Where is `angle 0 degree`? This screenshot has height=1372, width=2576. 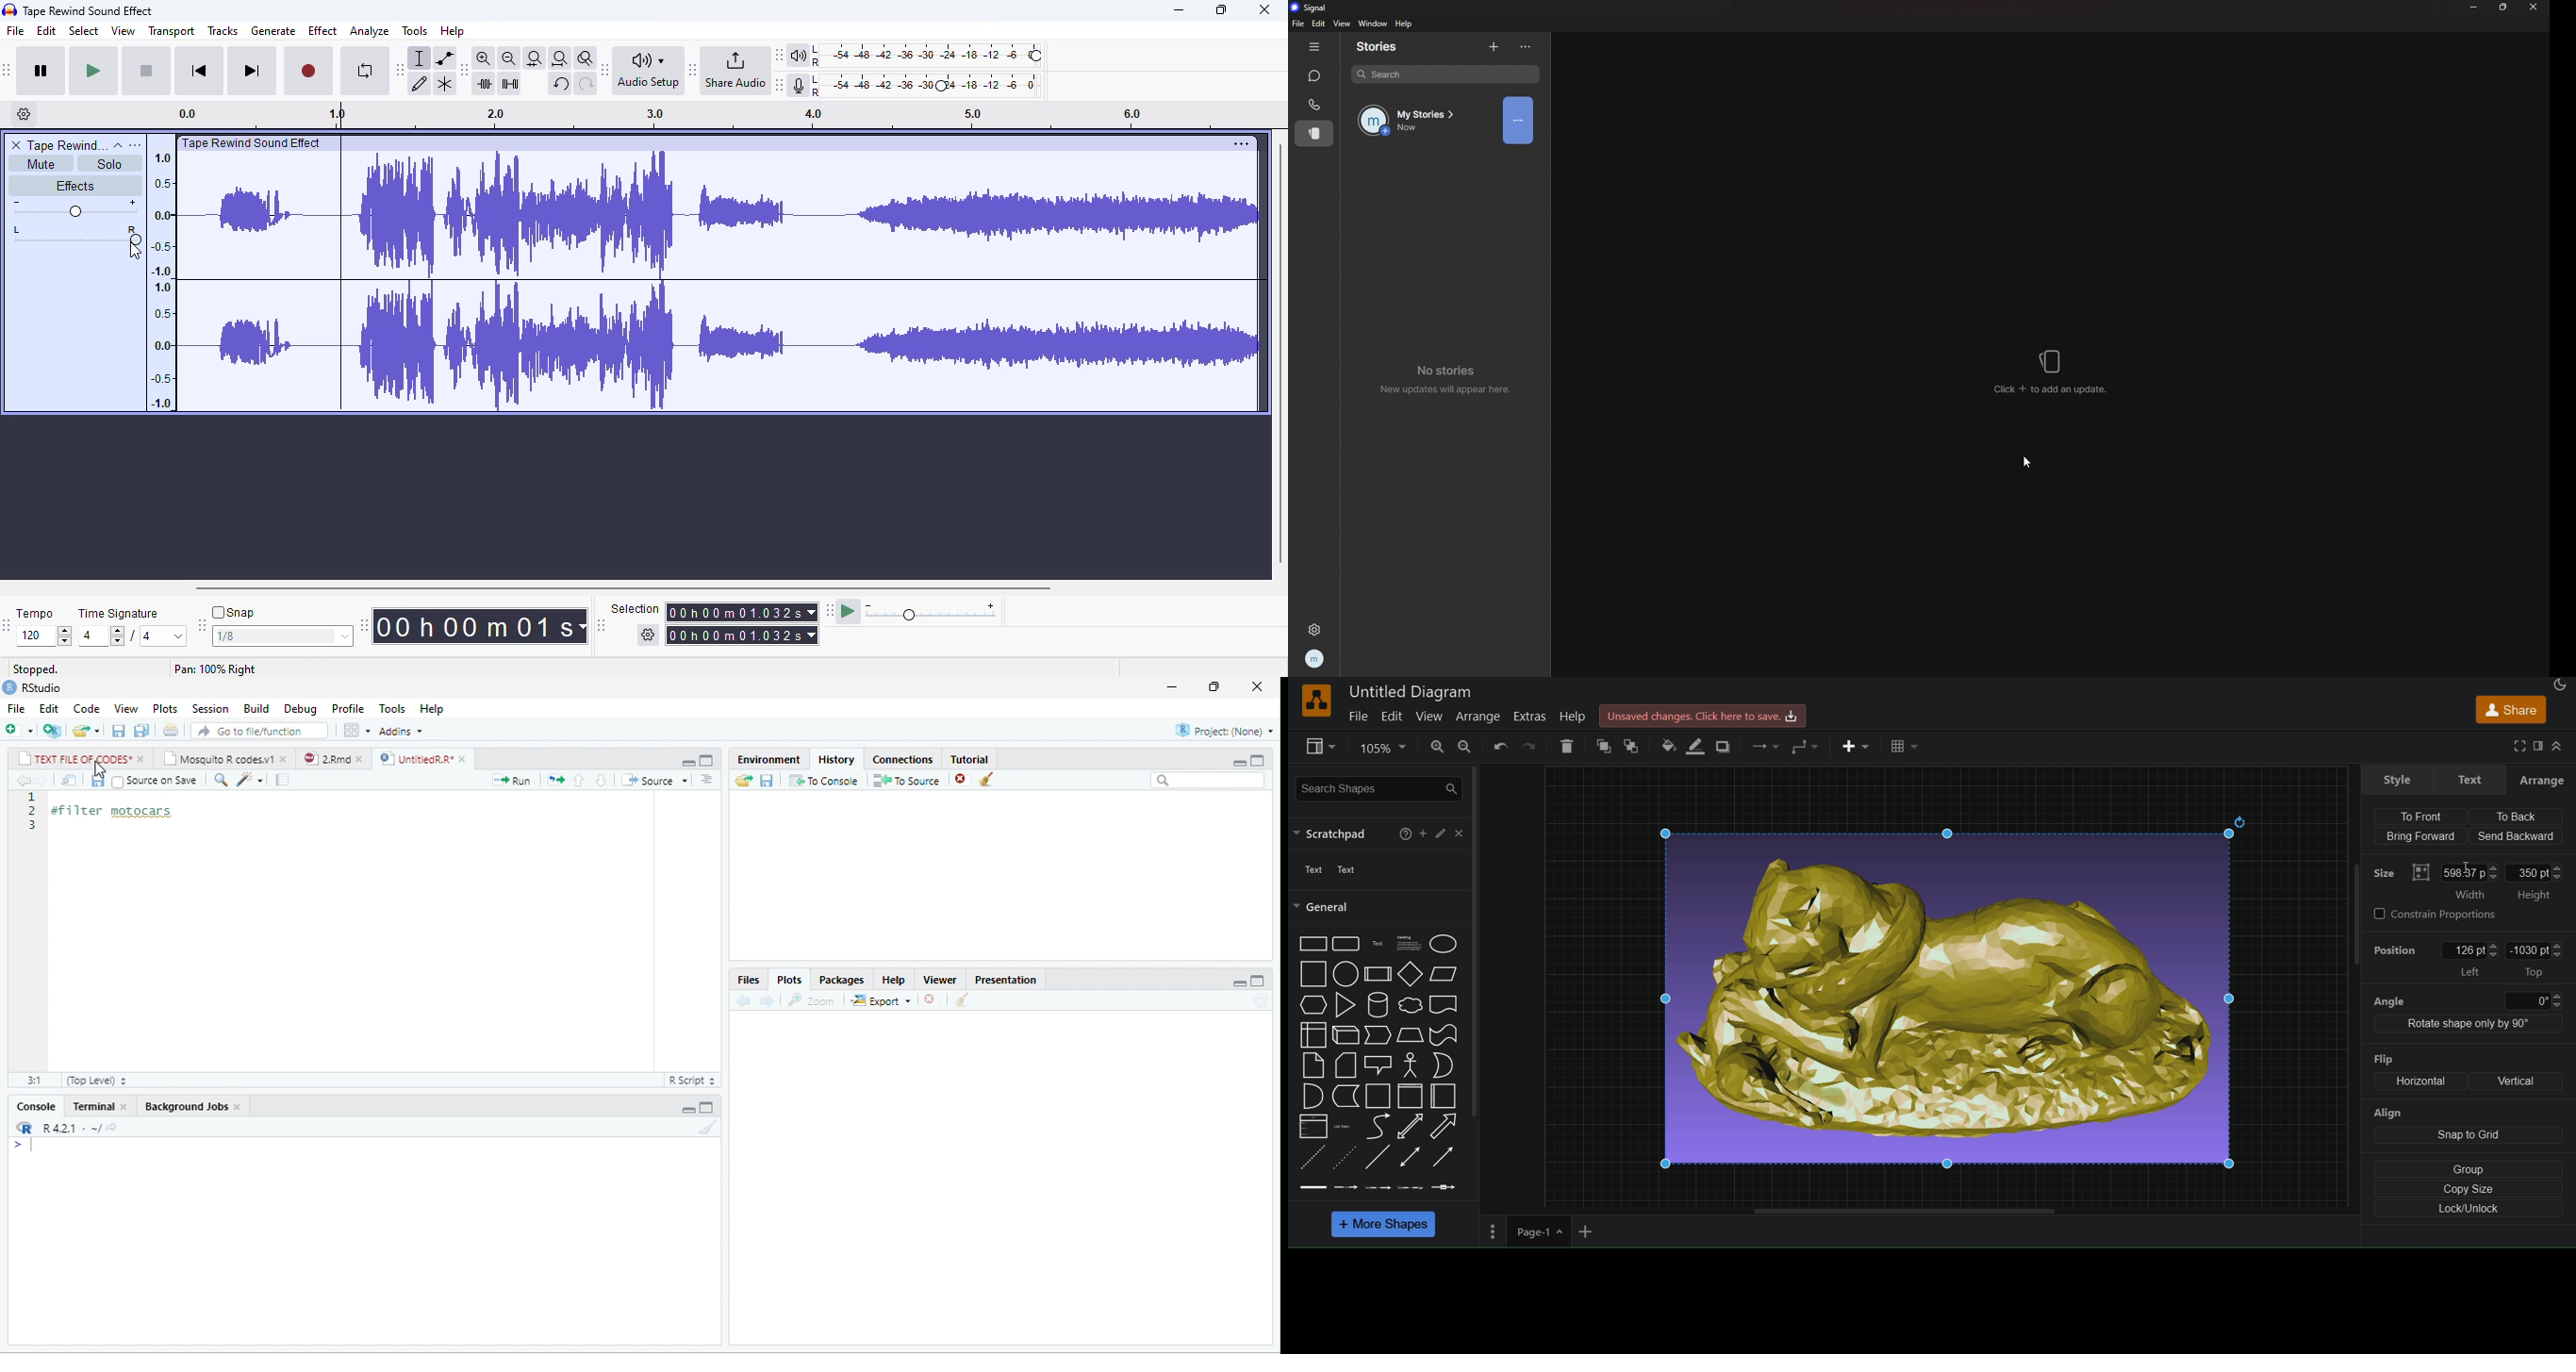
angle 0 degree is located at coordinates (2466, 999).